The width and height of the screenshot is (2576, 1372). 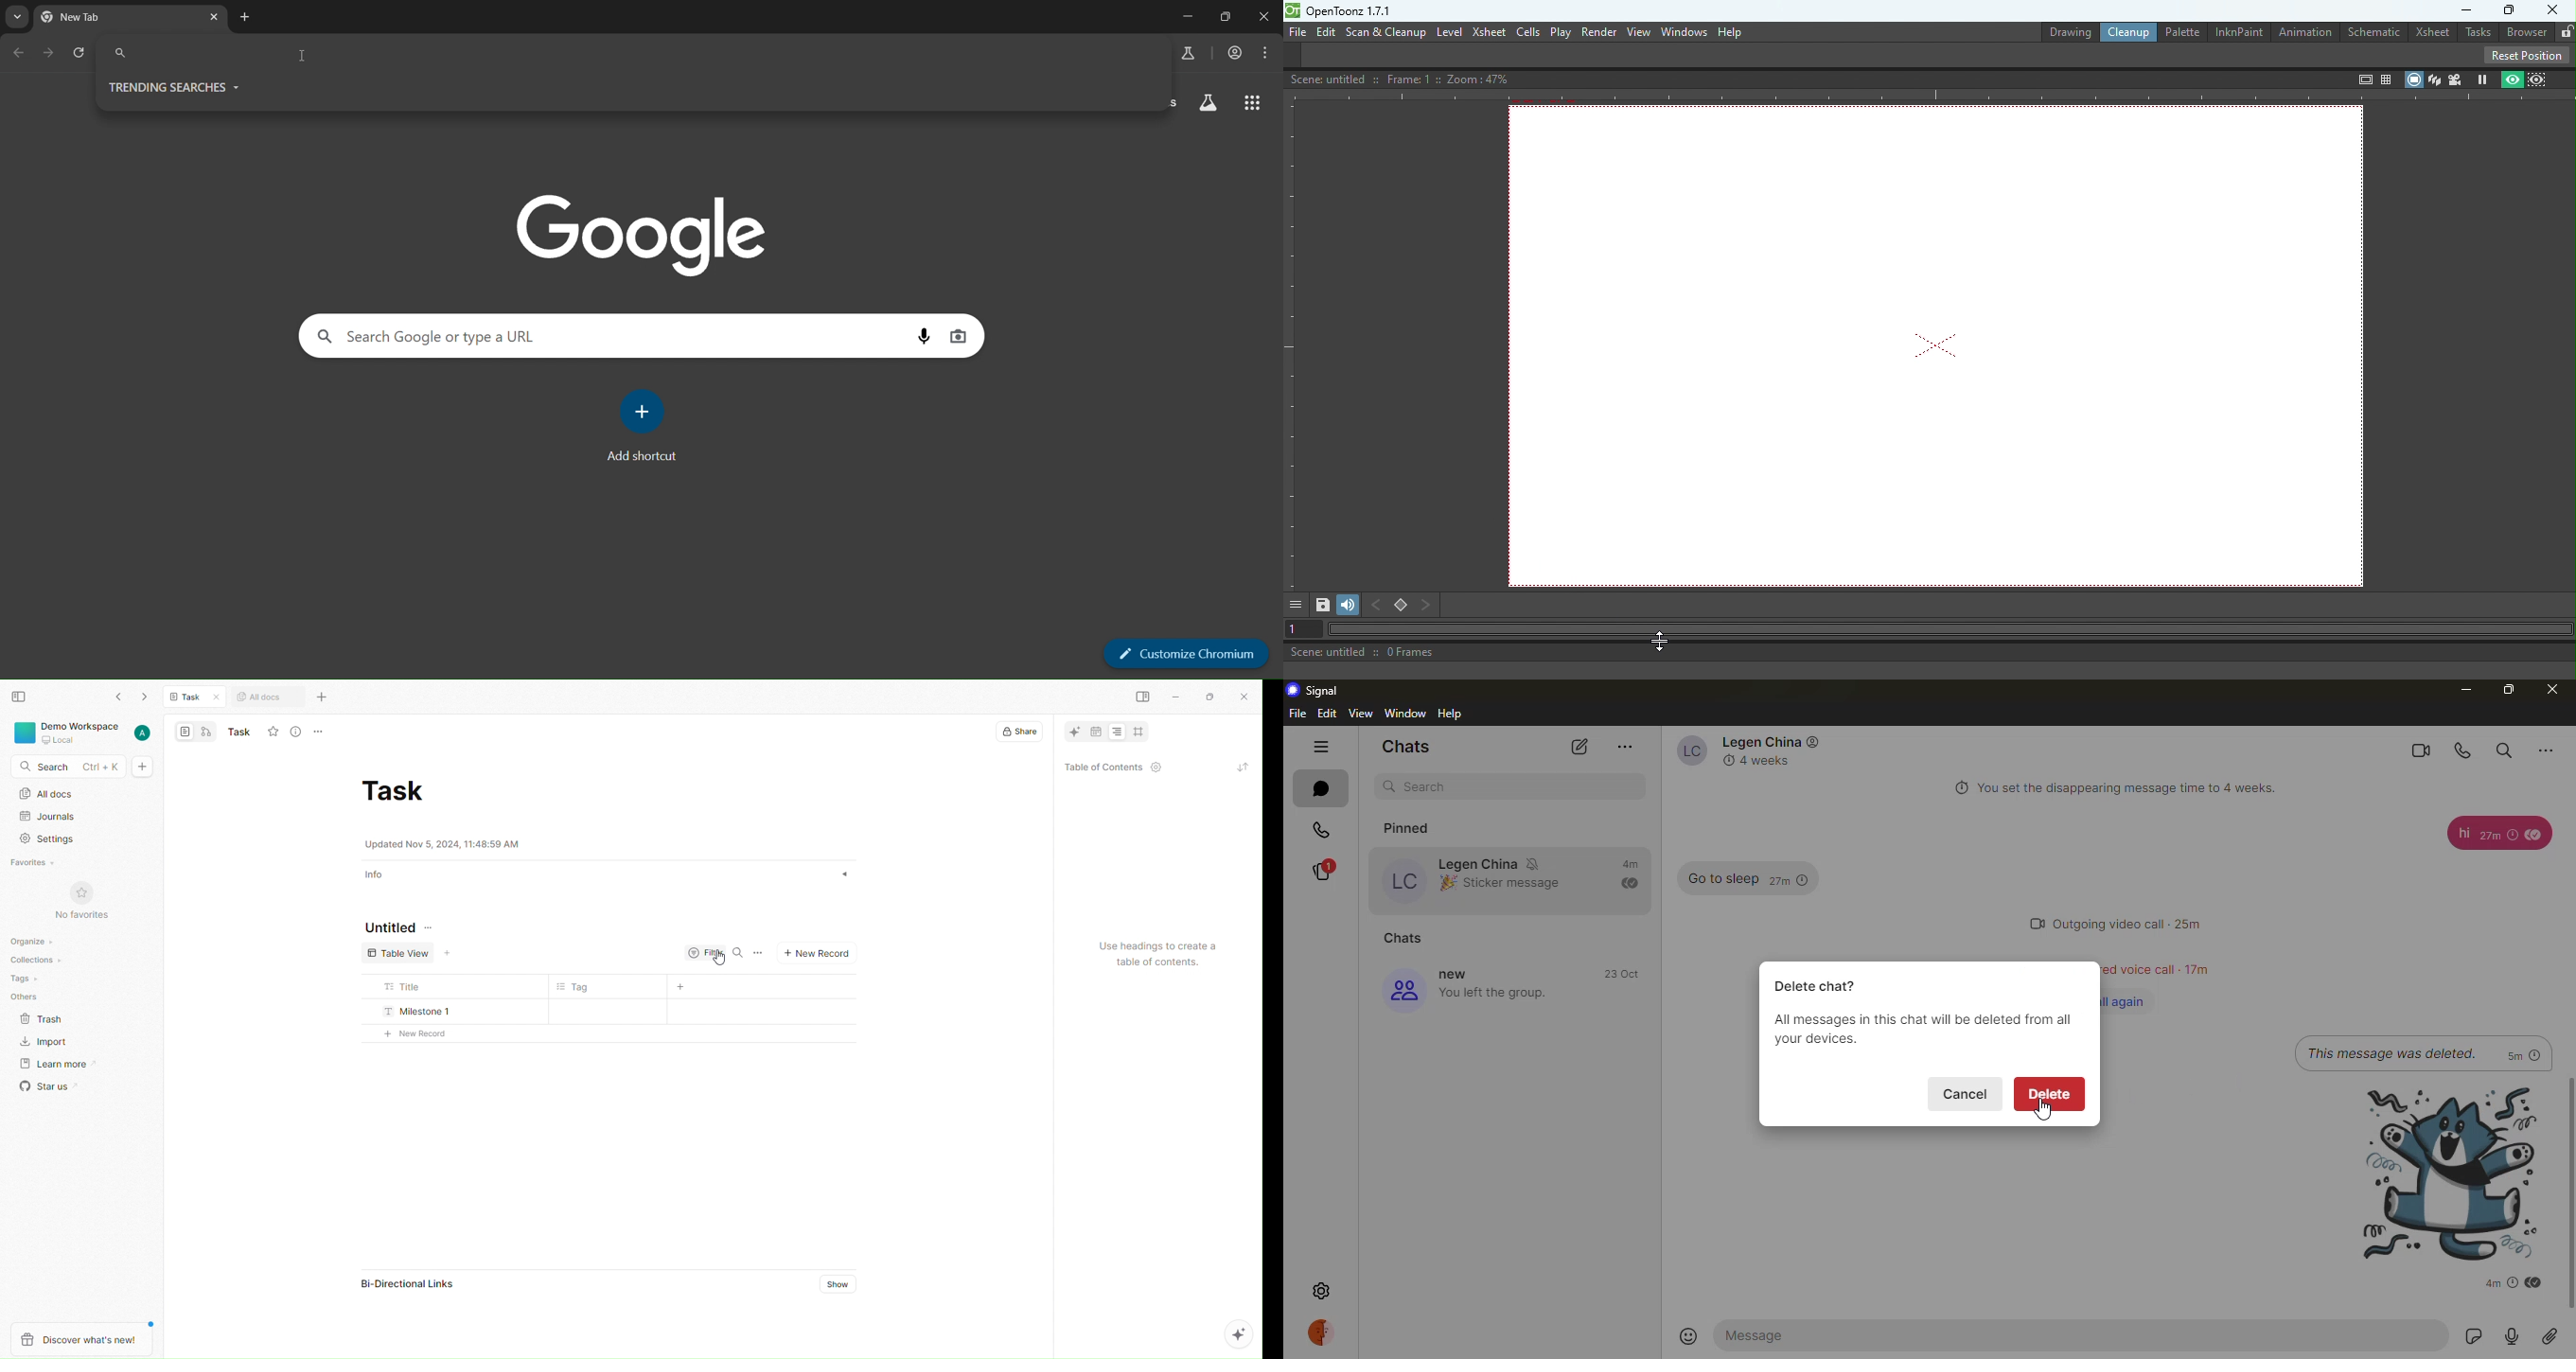 I want to click on Xsheet, so click(x=2432, y=32).